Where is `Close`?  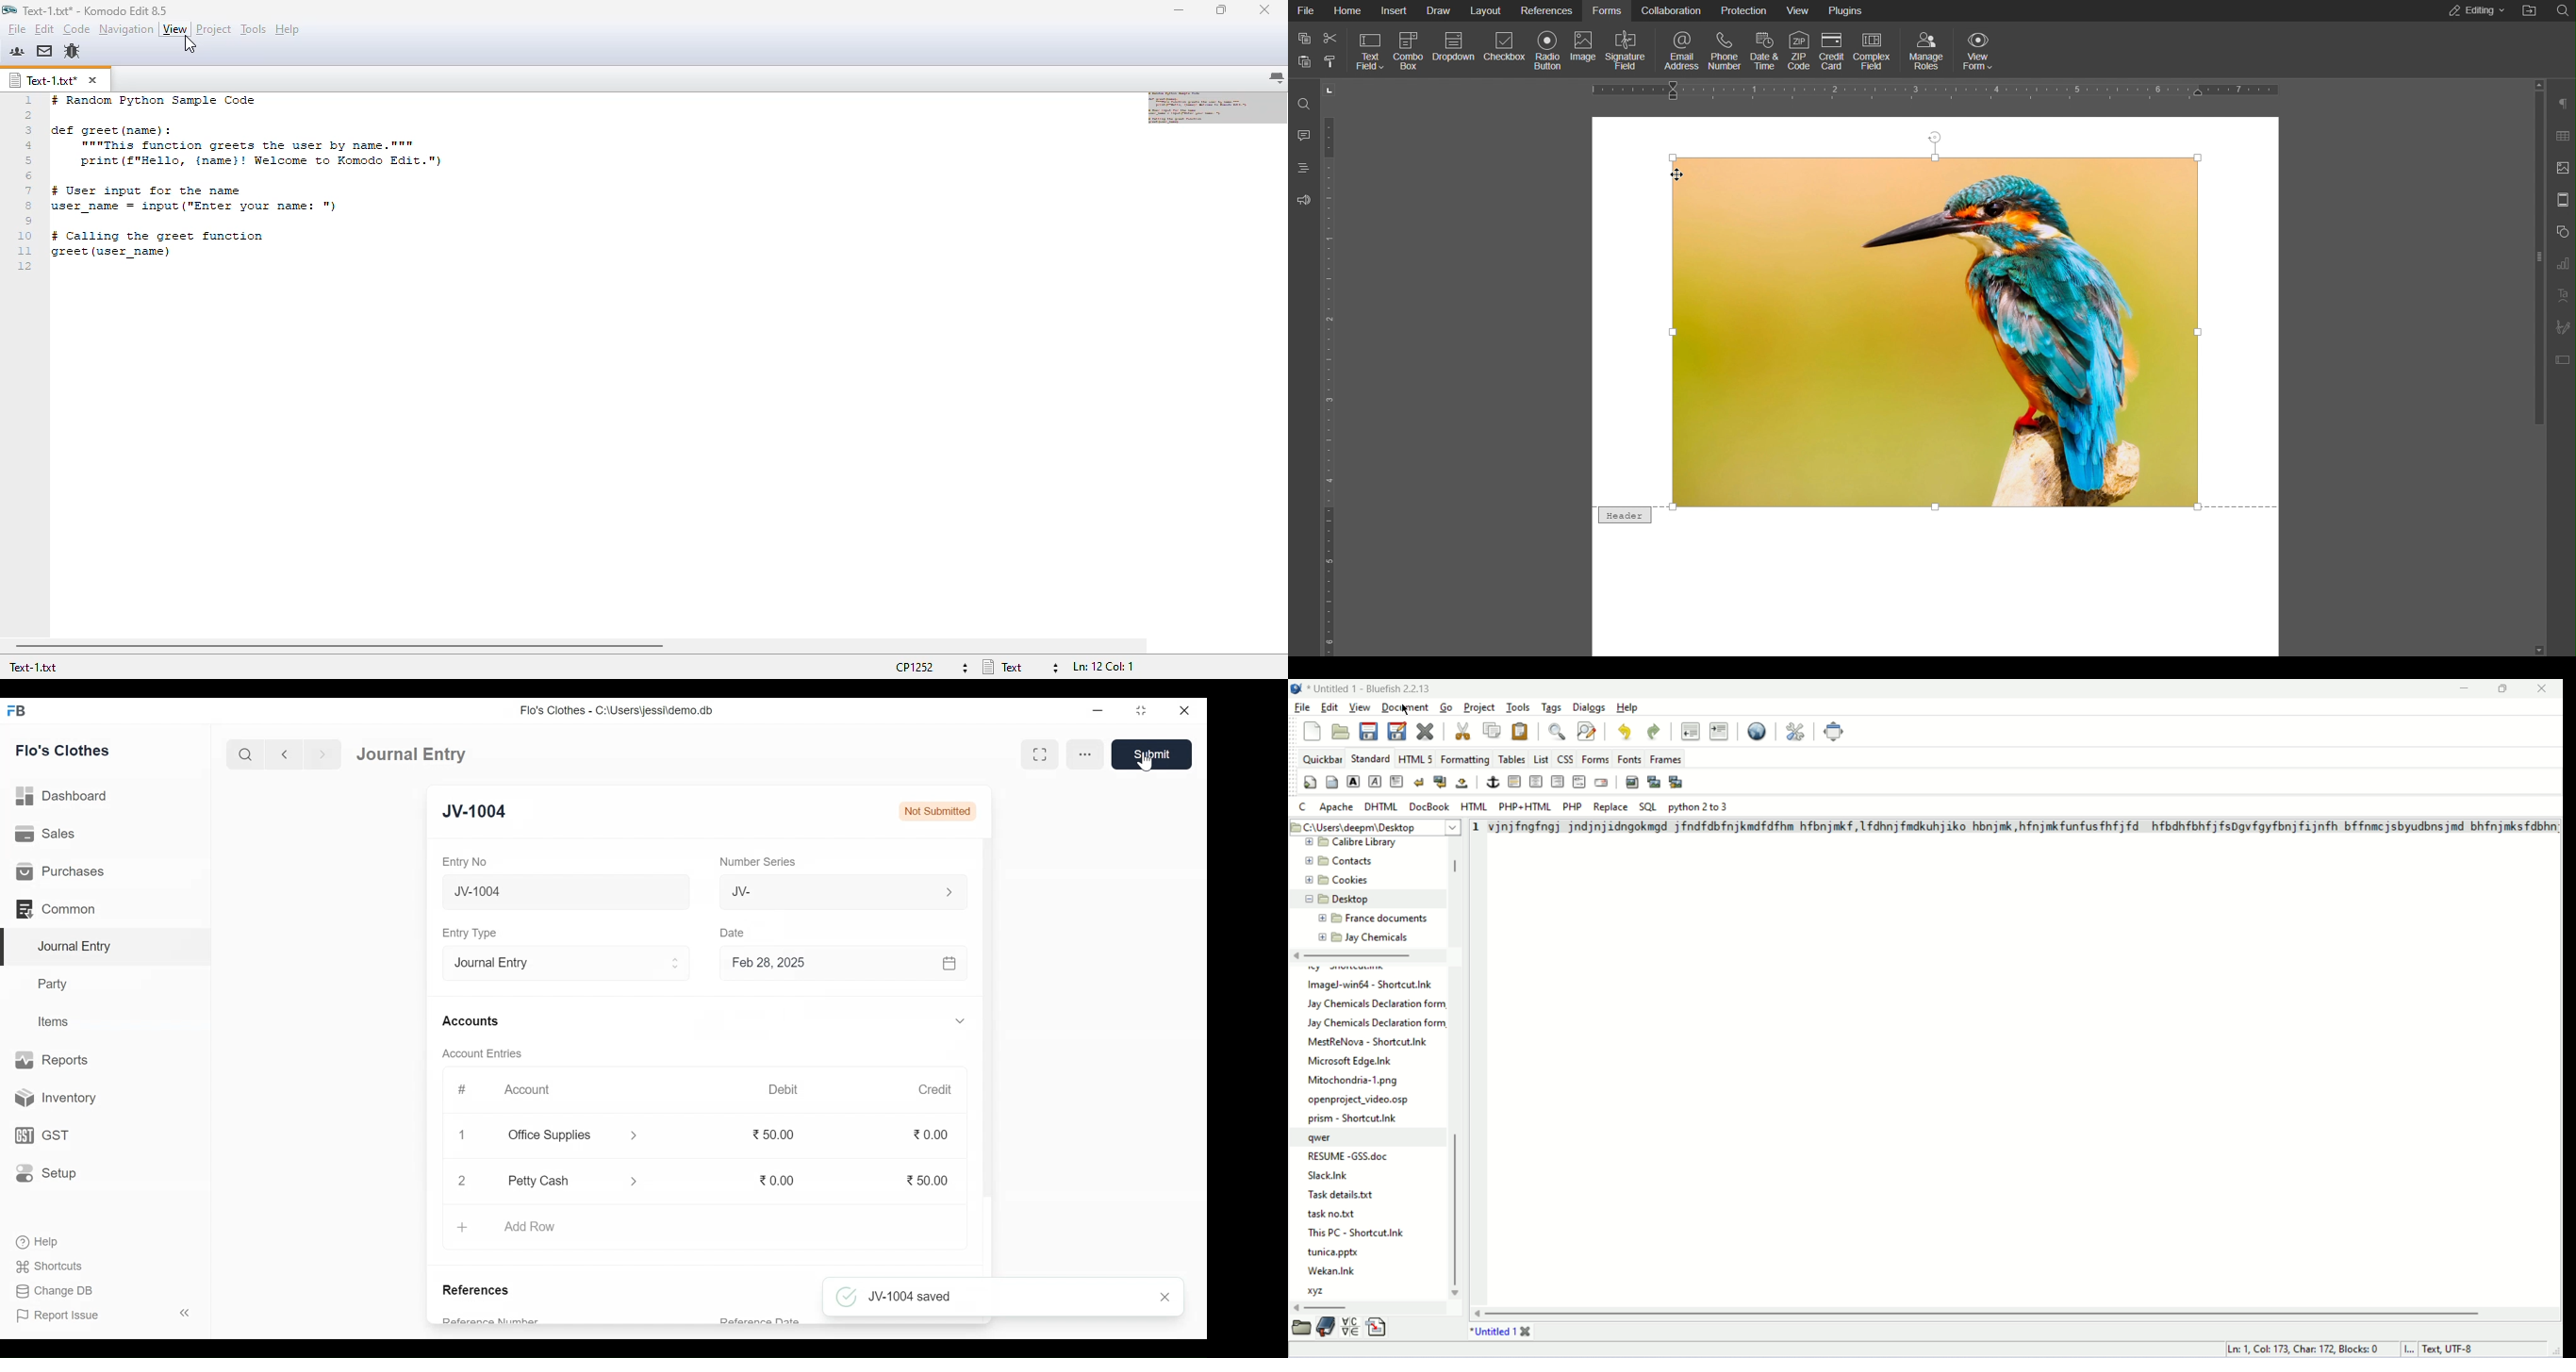
Close is located at coordinates (1185, 711).